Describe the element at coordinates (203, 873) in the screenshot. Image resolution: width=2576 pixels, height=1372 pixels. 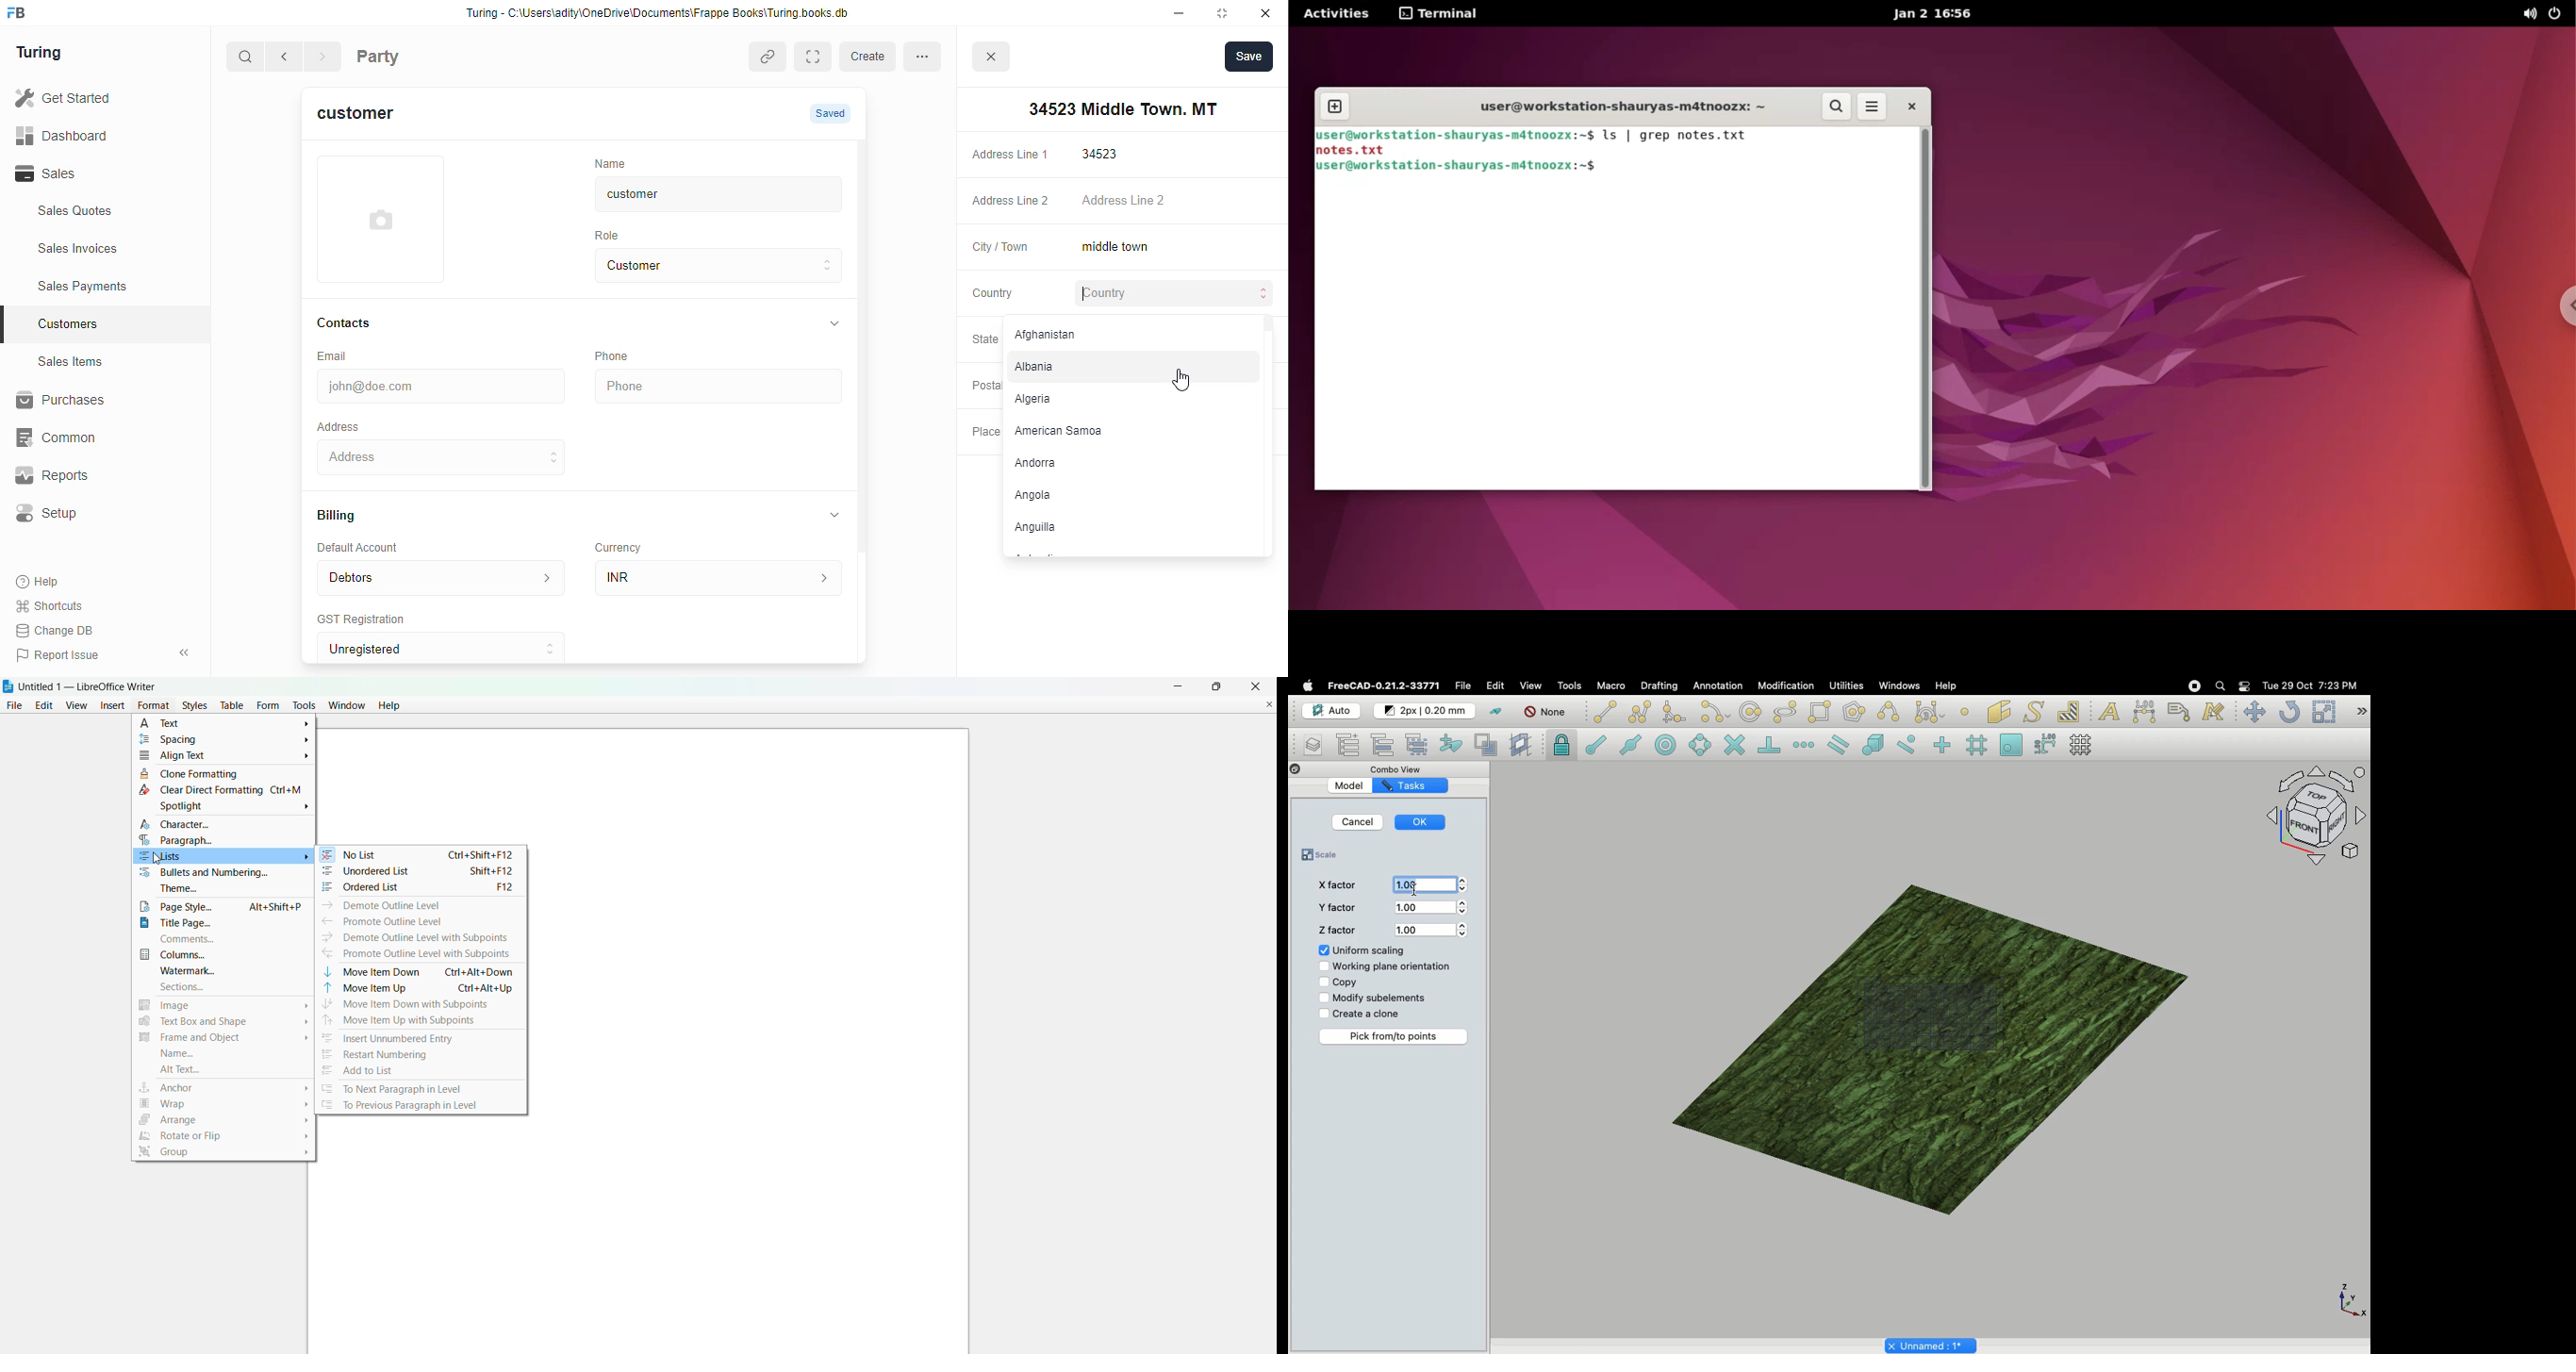
I see `bullets and numbering` at that location.